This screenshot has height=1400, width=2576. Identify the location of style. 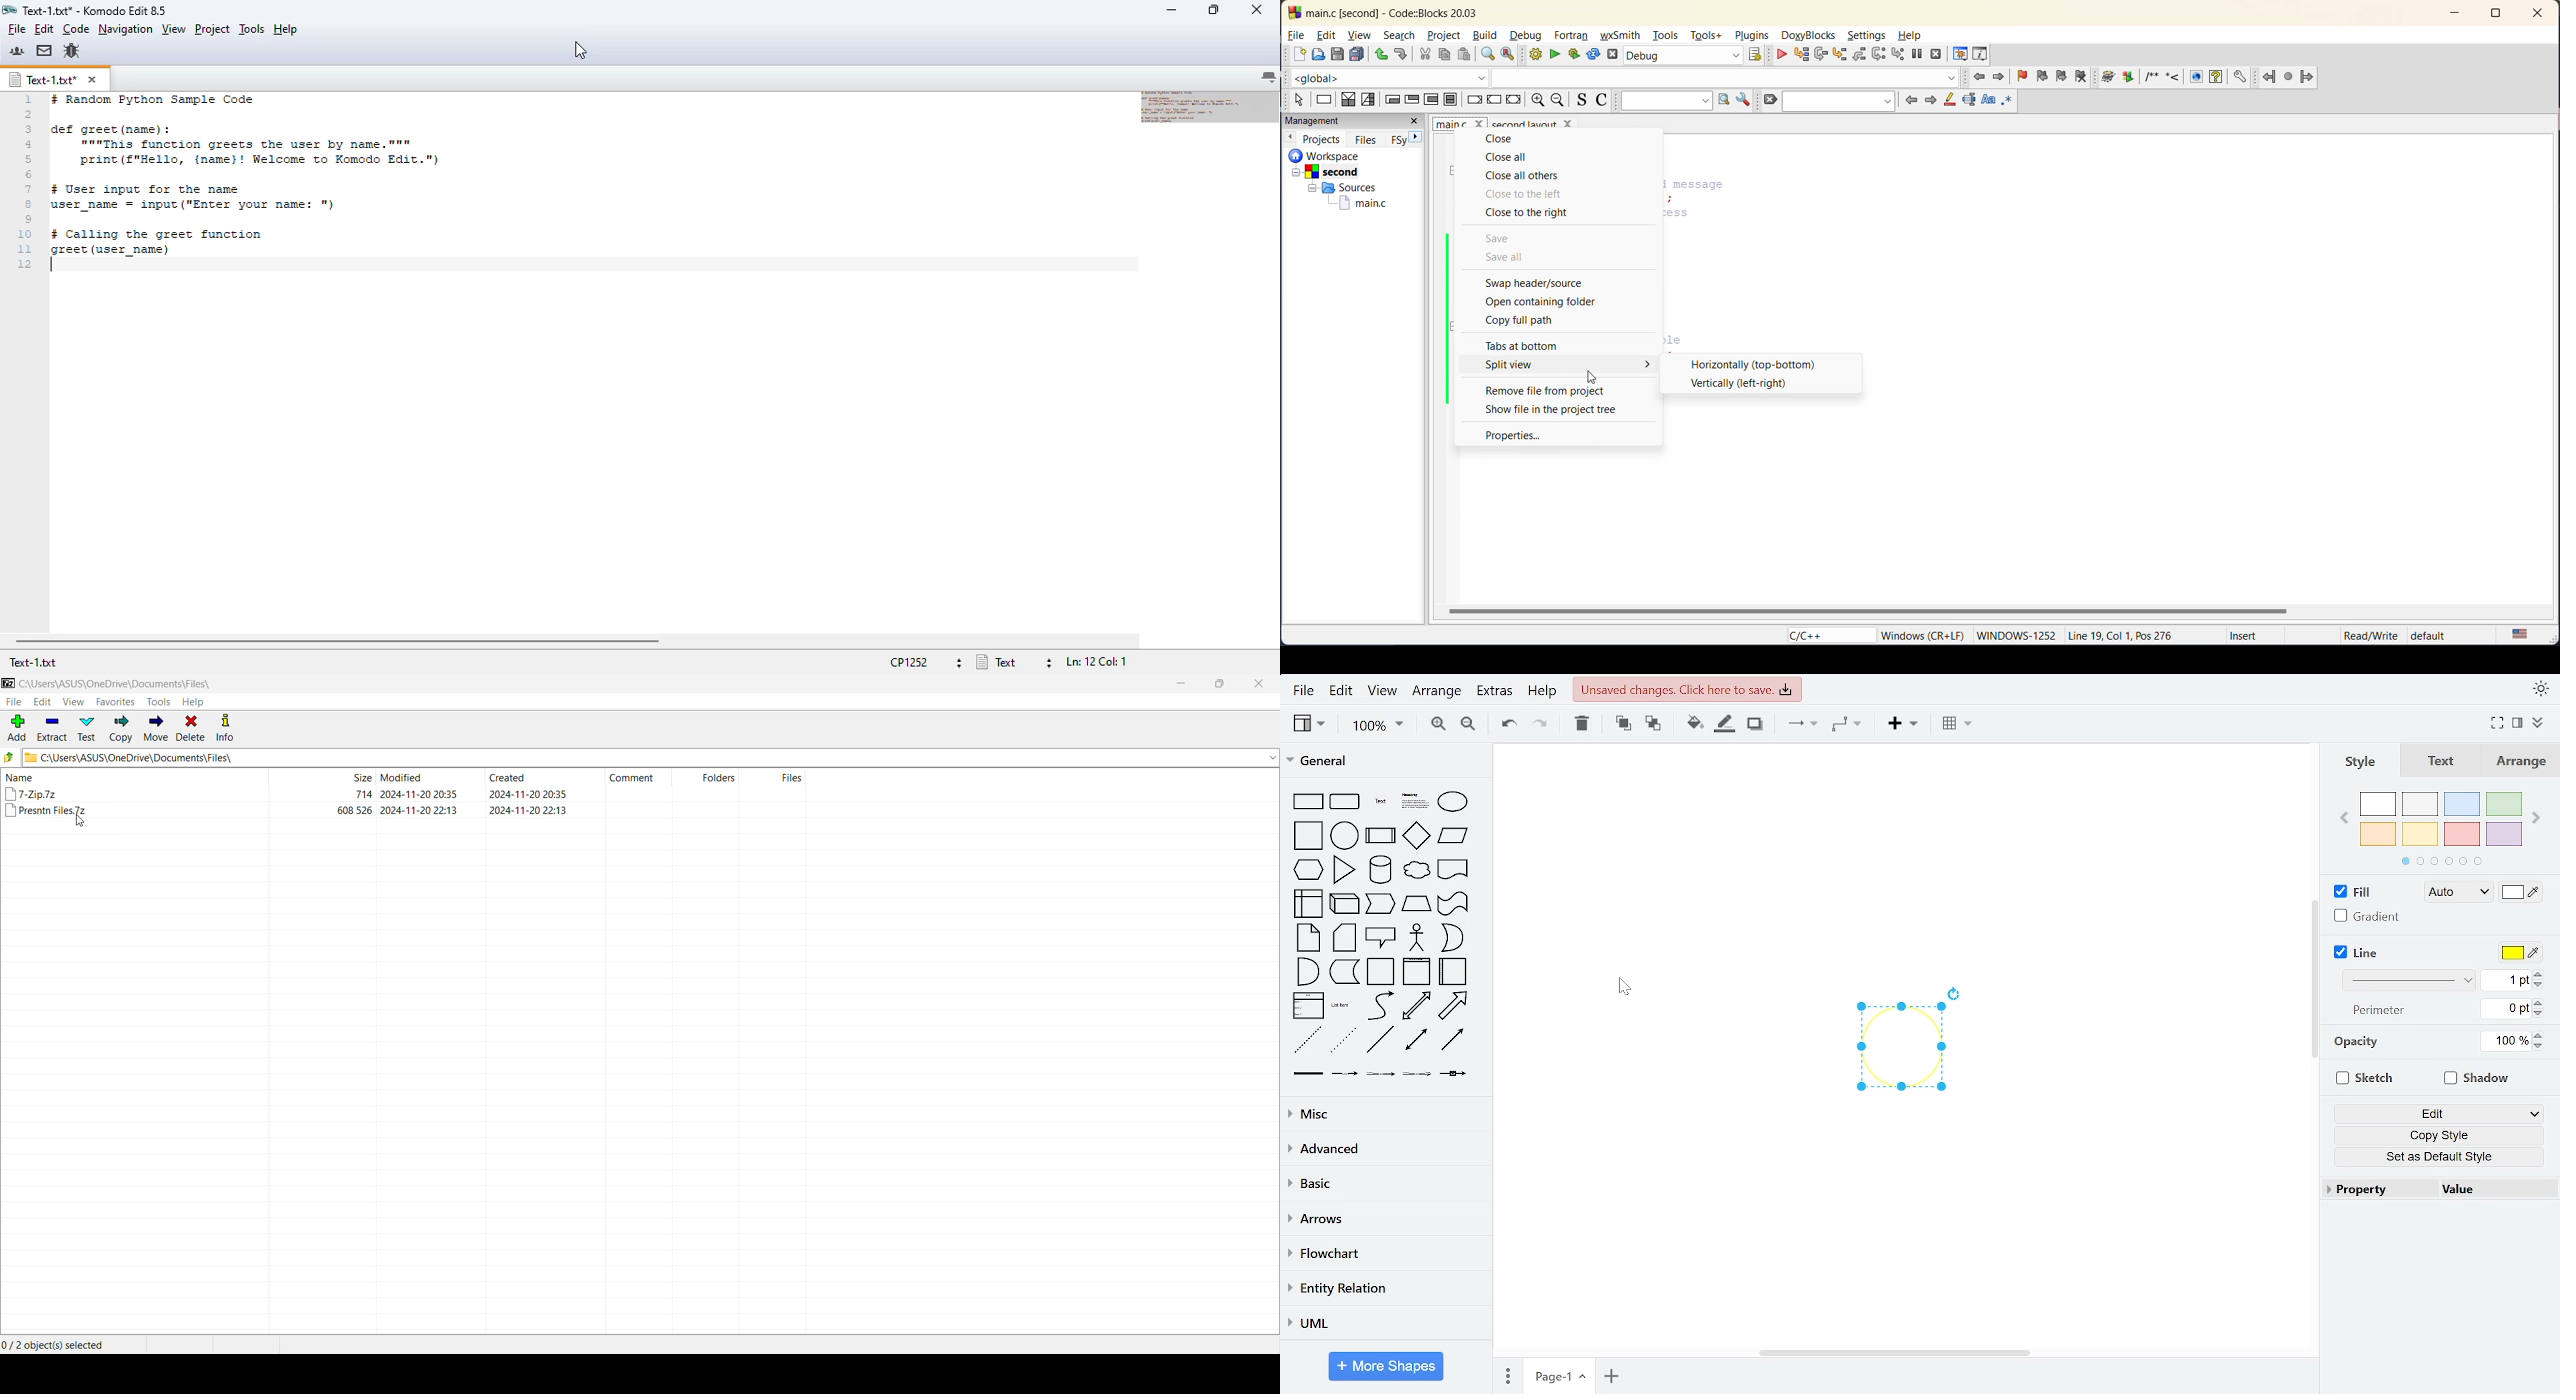
(2362, 762).